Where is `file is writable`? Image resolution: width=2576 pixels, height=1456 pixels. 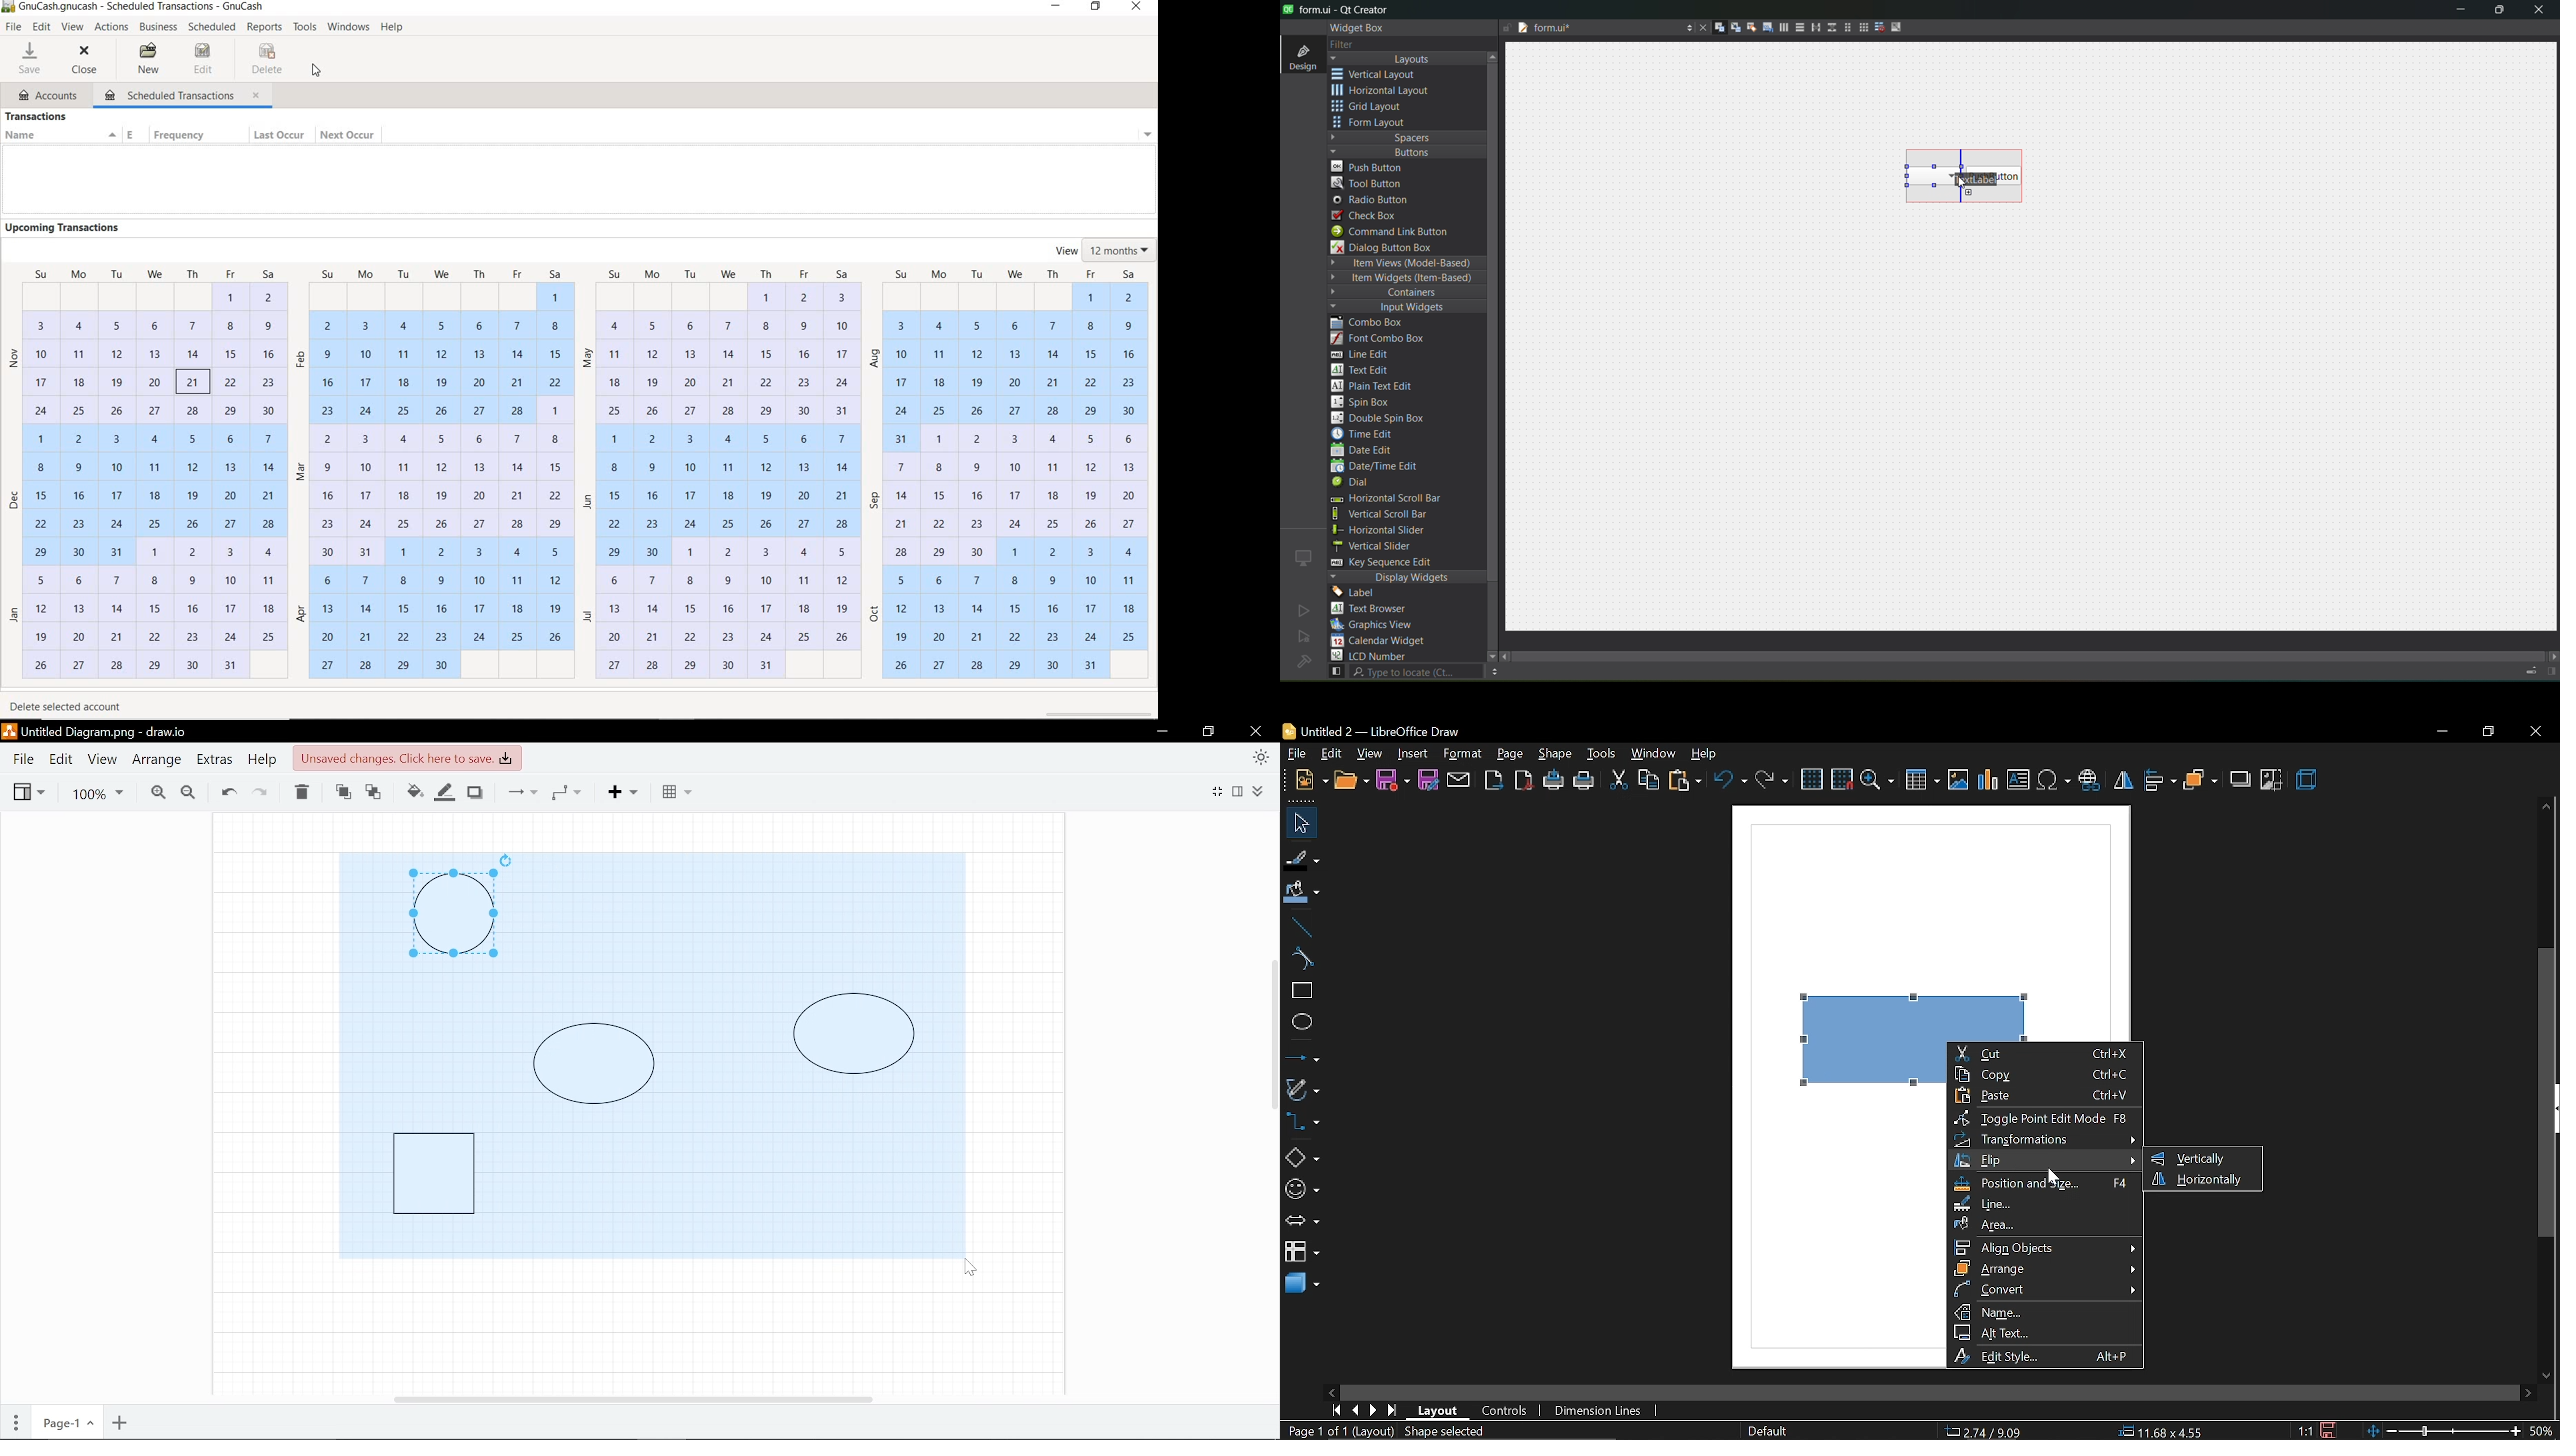 file is writable is located at coordinates (1507, 29).